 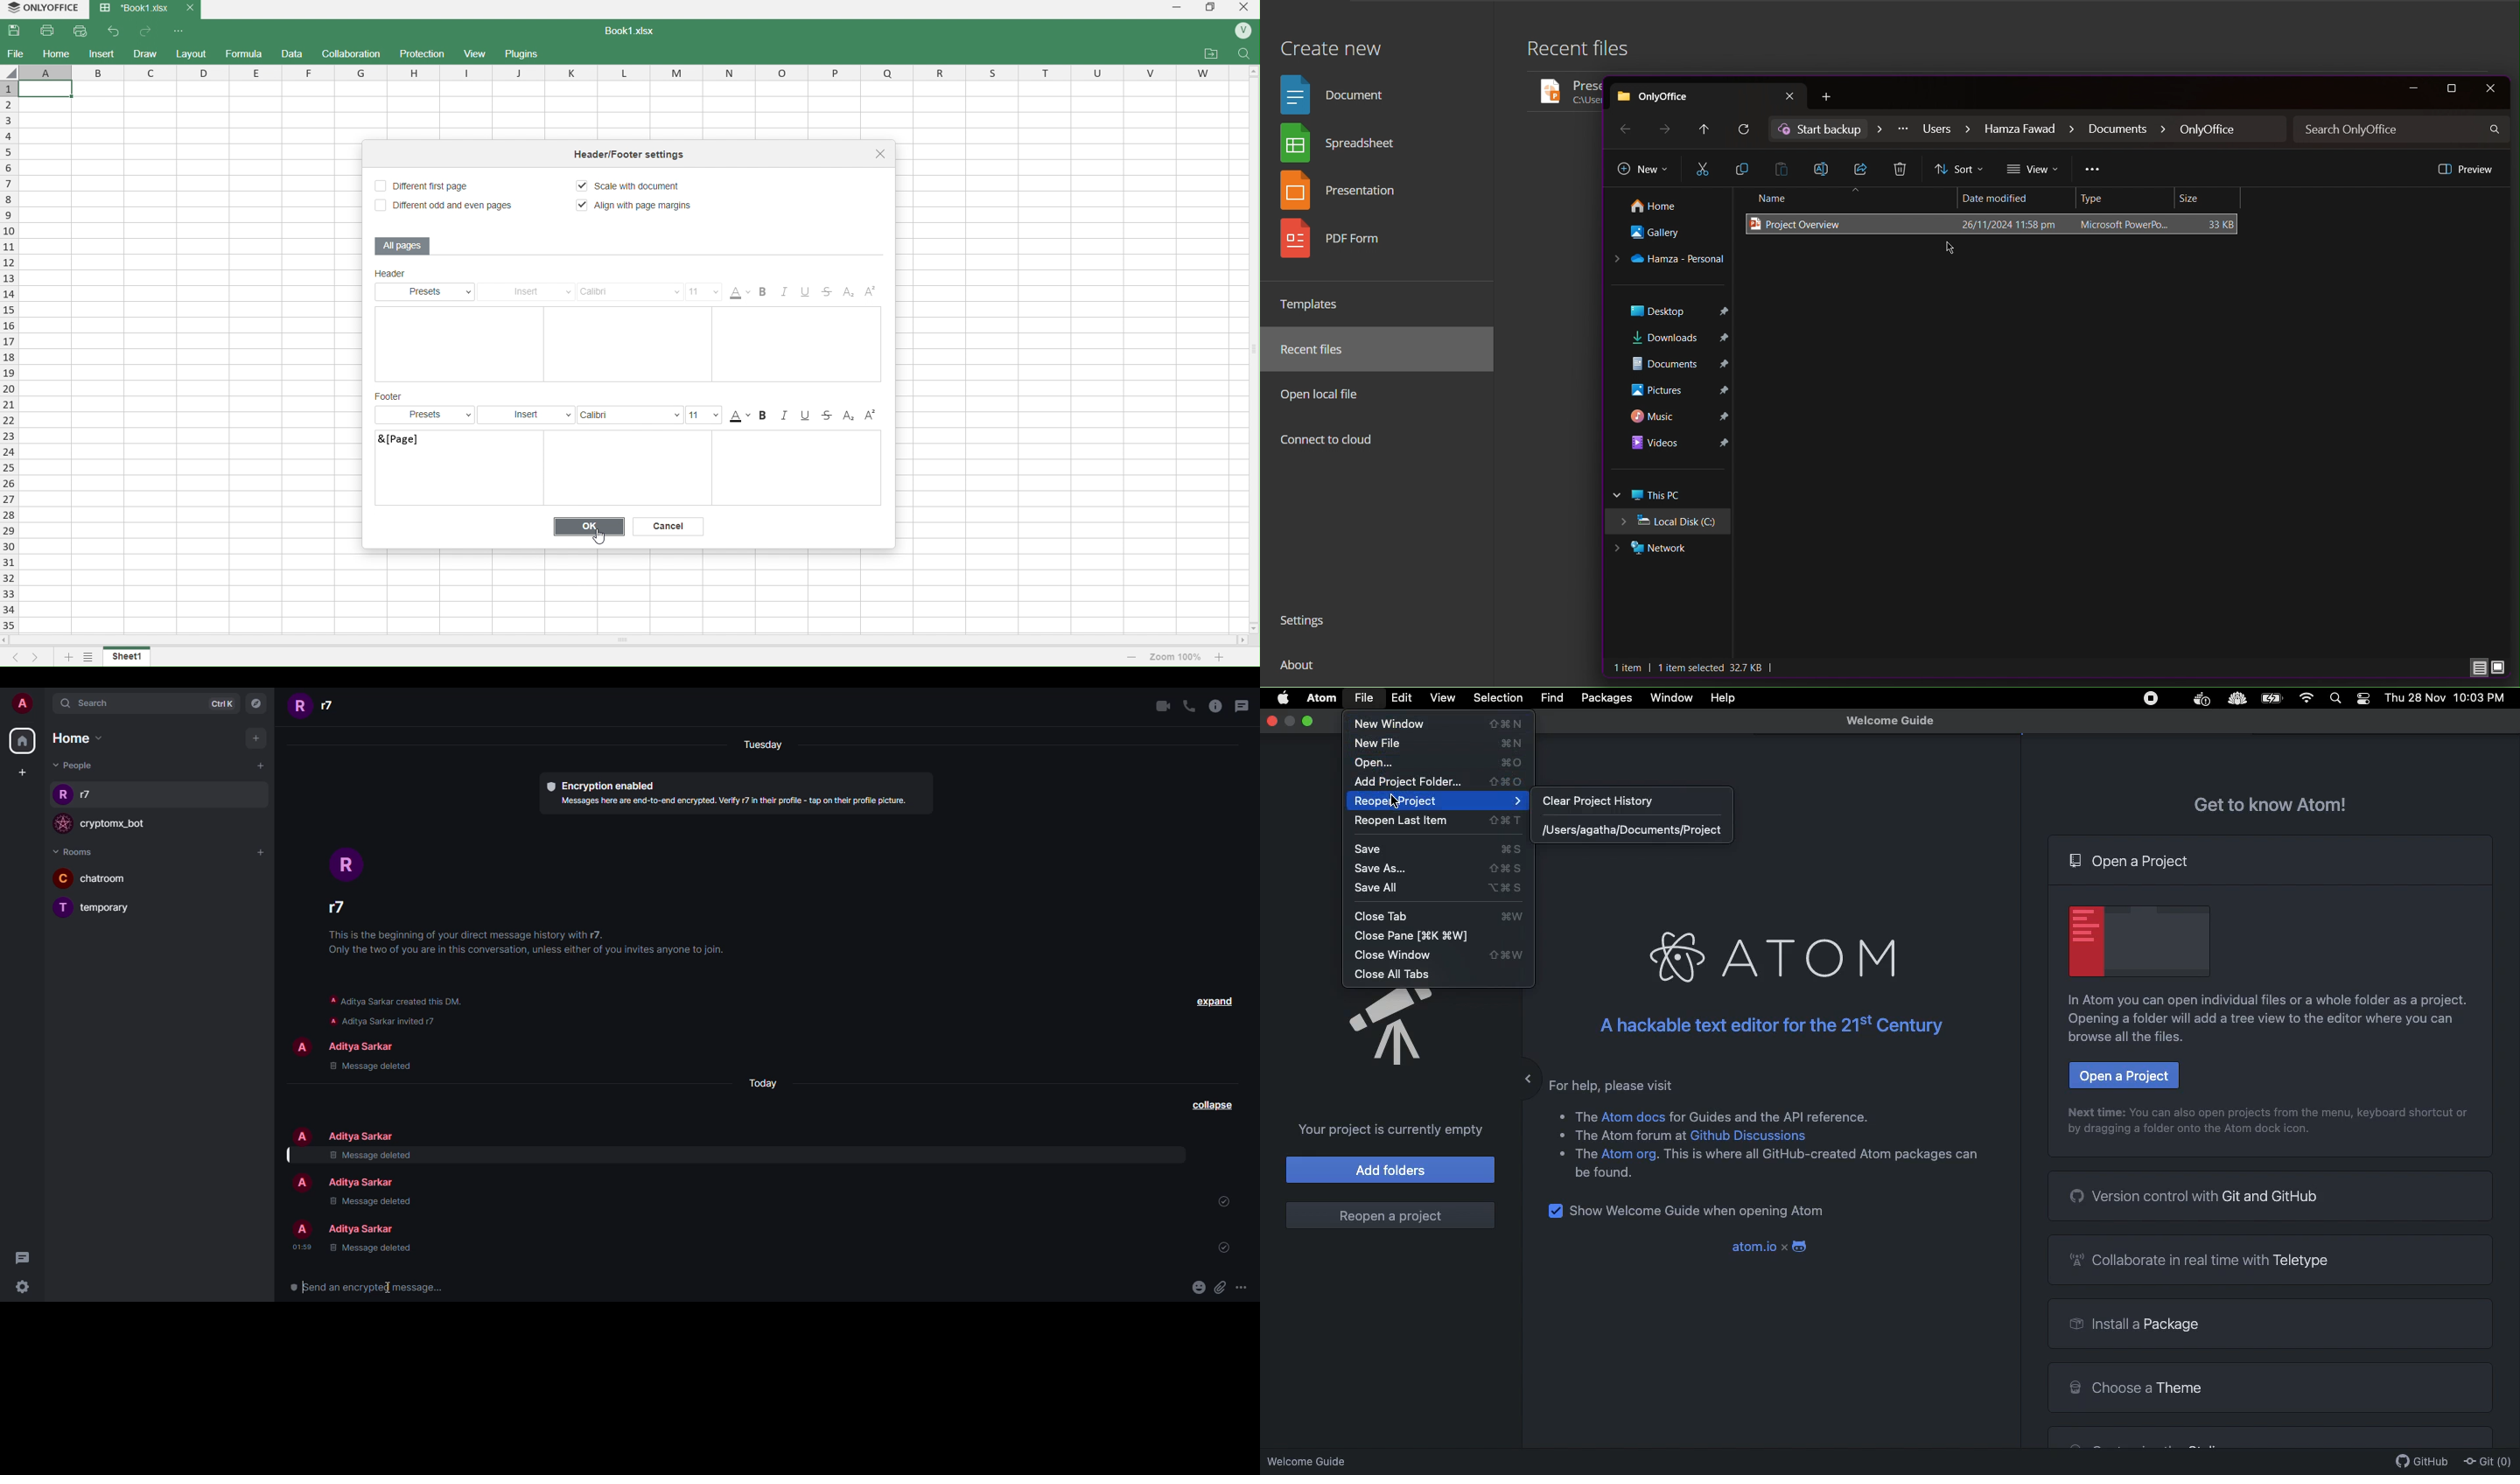 What do you see at coordinates (1386, 1129) in the screenshot?
I see `Your project is currently empty` at bounding box center [1386, 1129].